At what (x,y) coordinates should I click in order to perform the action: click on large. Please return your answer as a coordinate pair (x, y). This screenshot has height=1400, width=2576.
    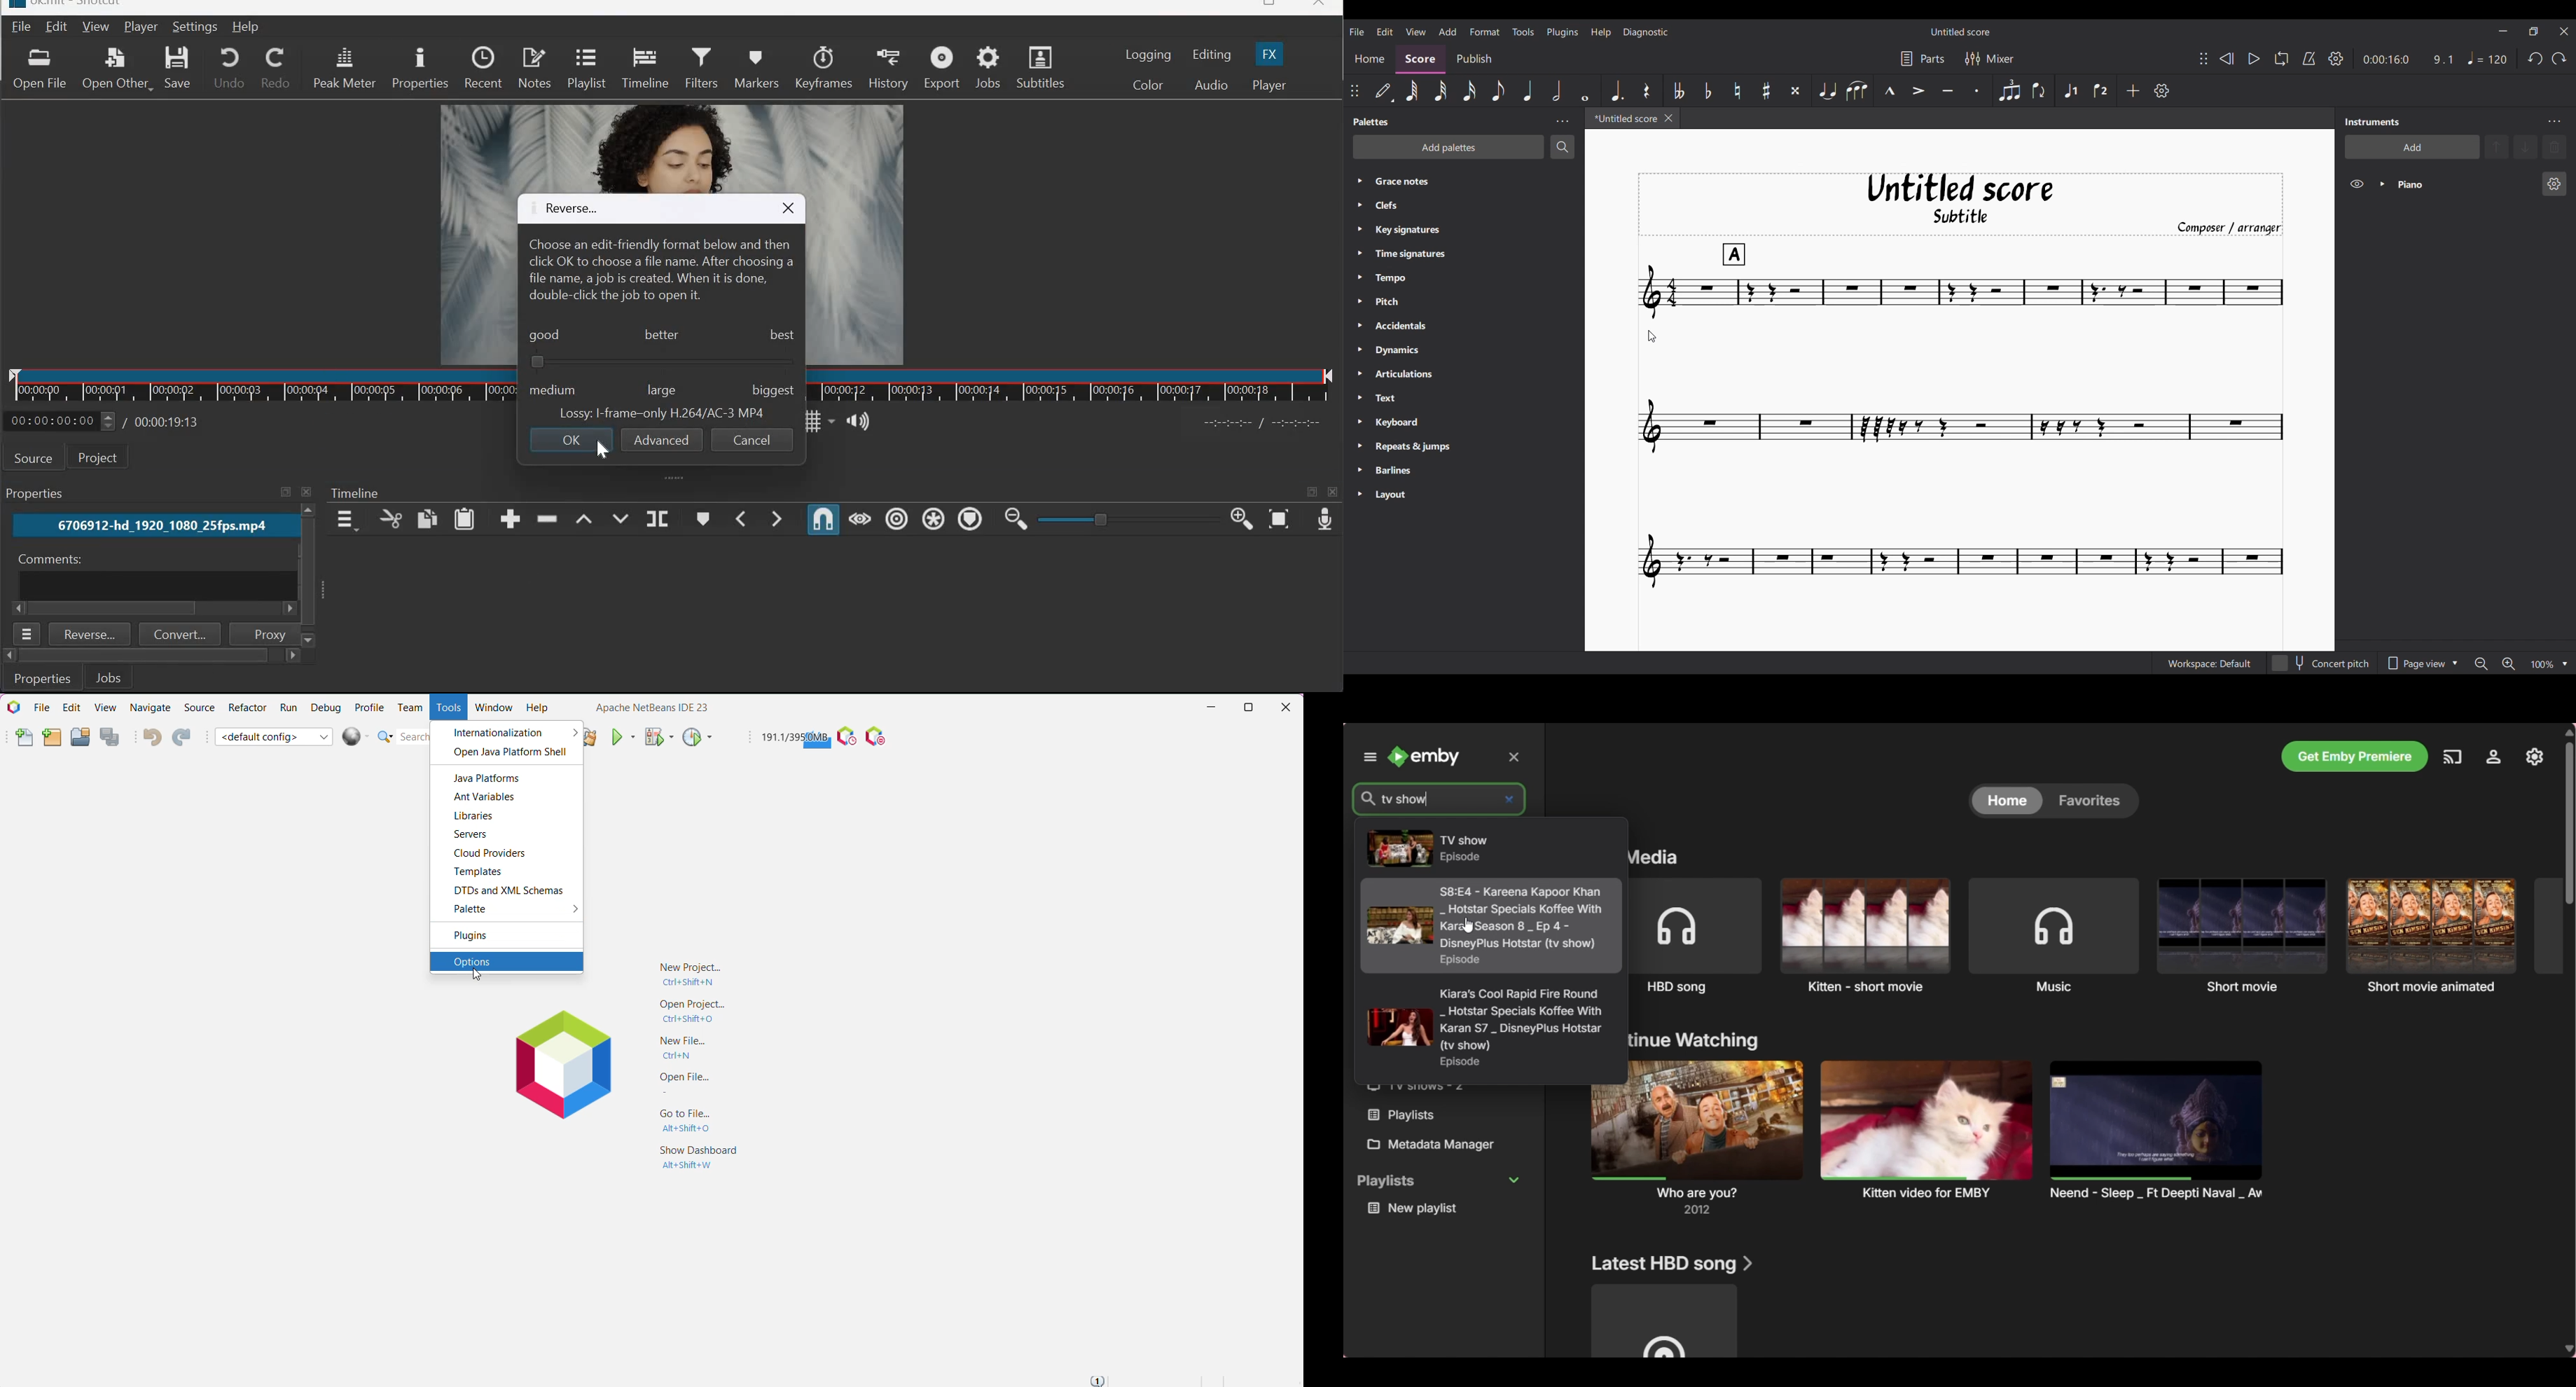
    Looking at the image, I should click on (661, 391).